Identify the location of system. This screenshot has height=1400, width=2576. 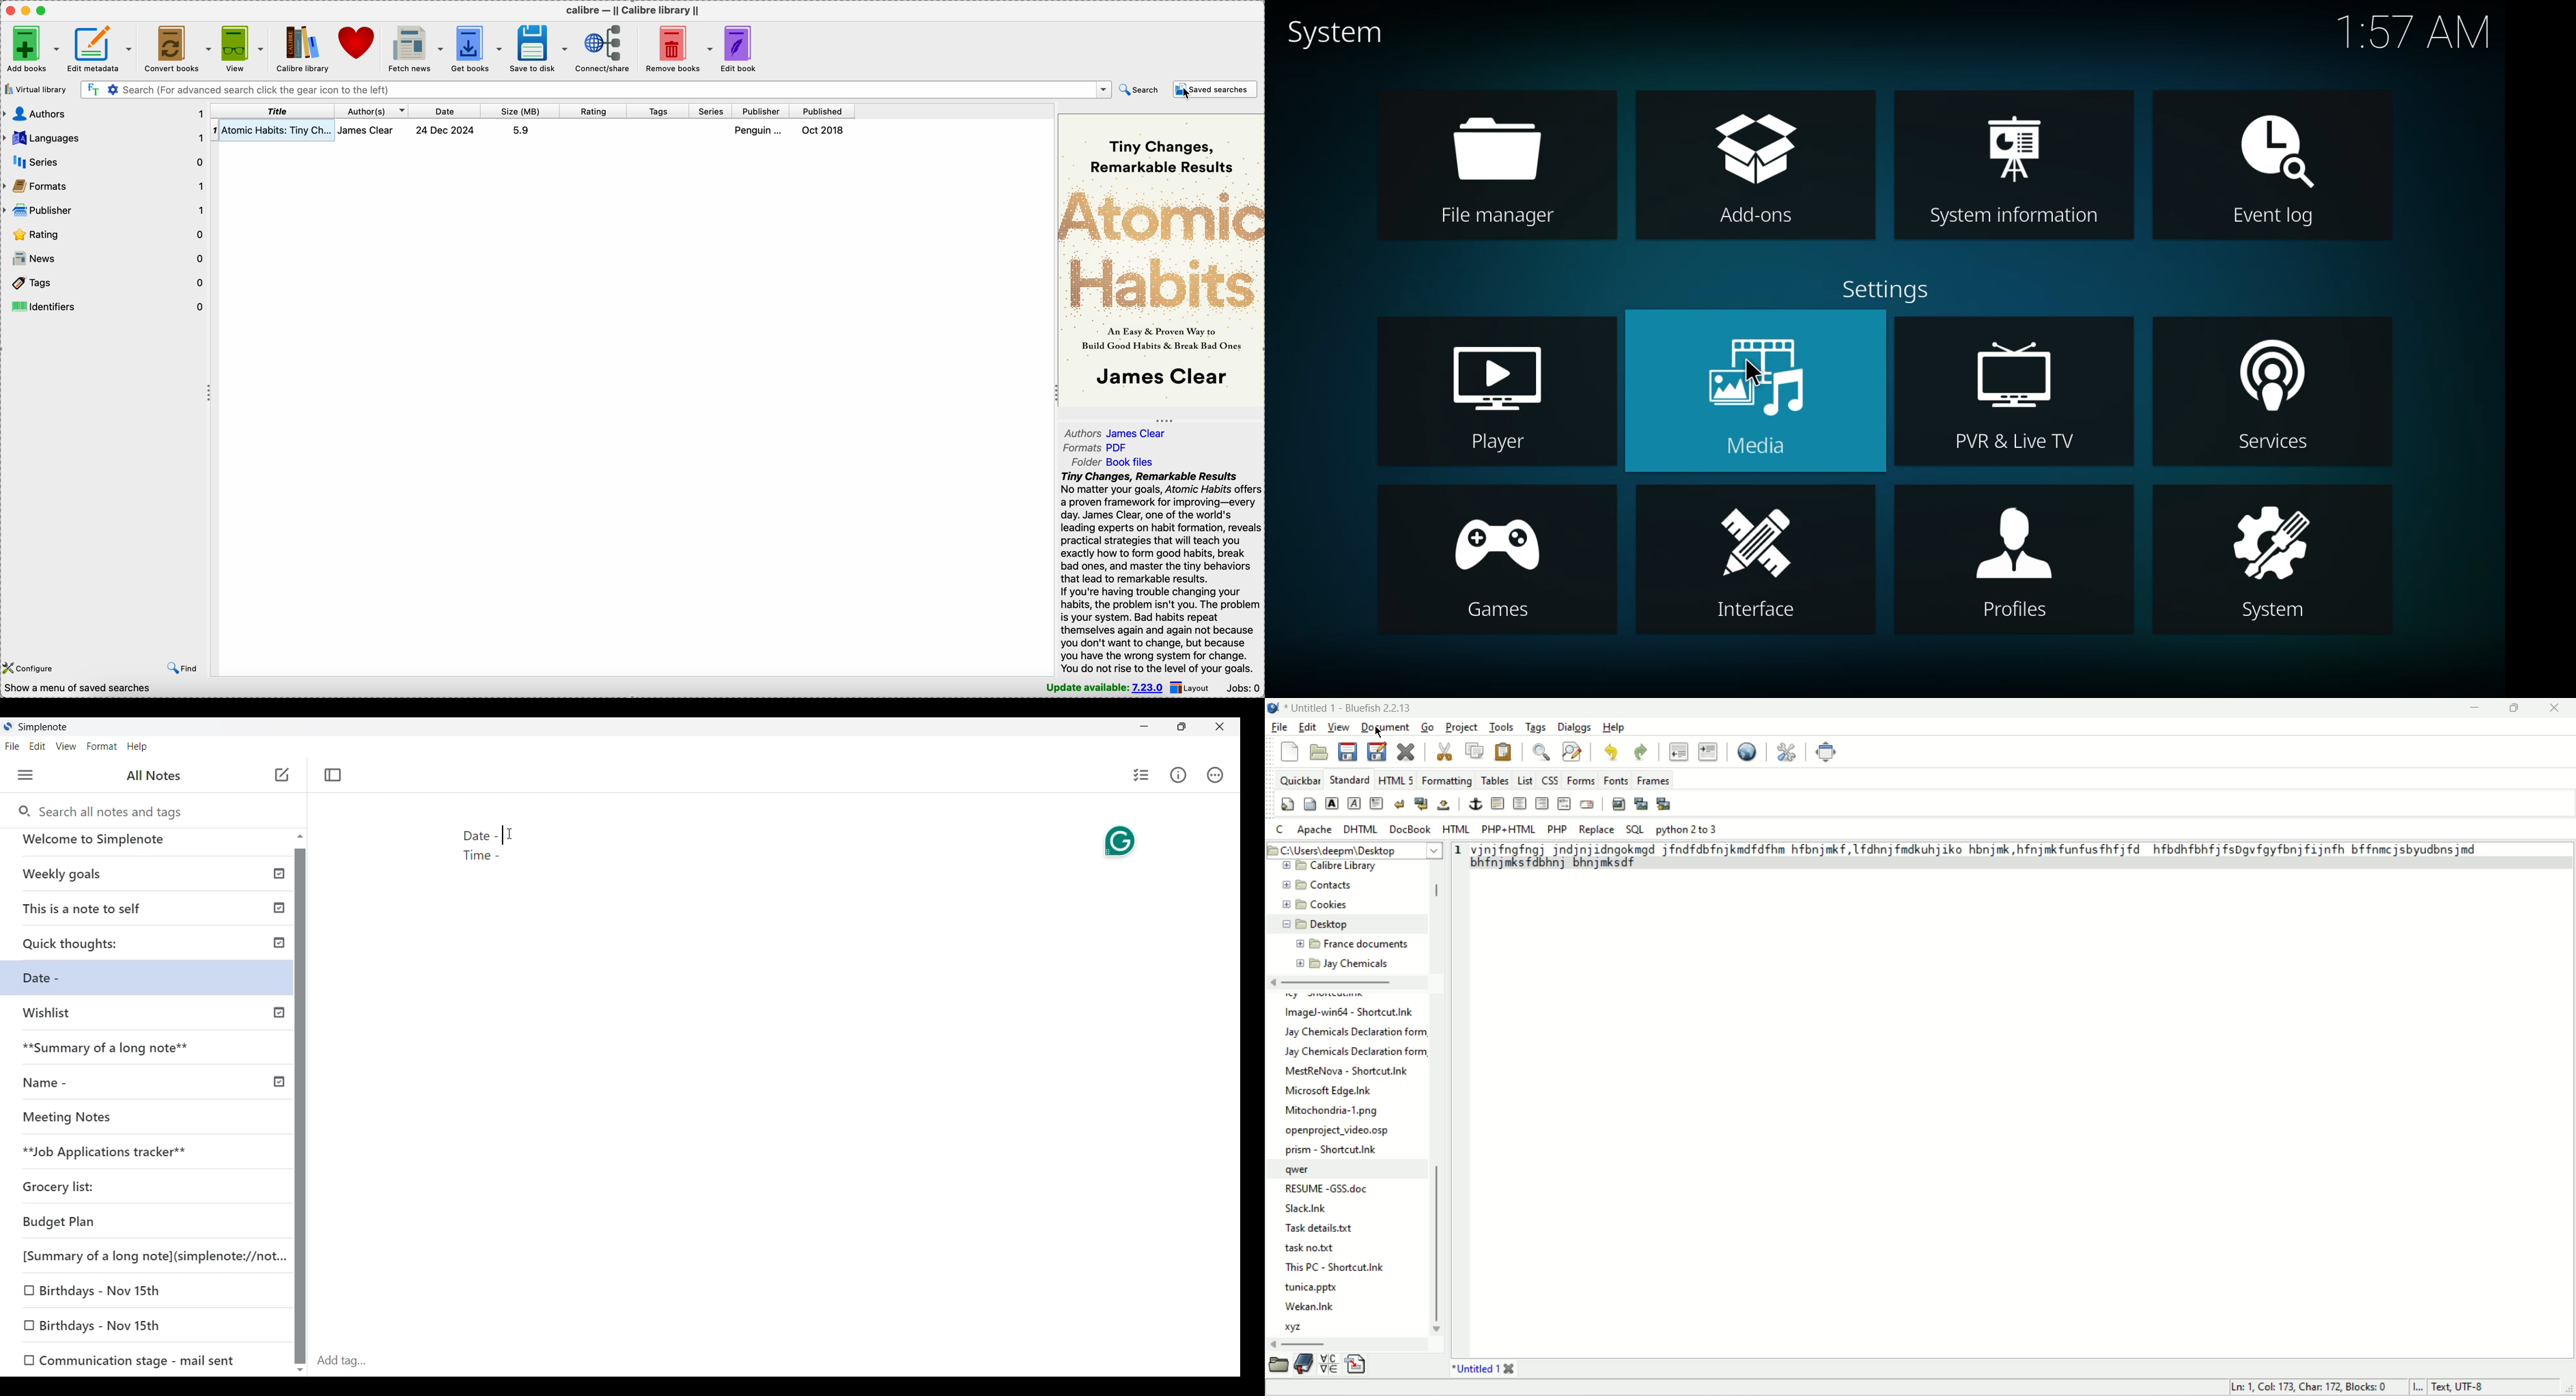
(2265, 560).